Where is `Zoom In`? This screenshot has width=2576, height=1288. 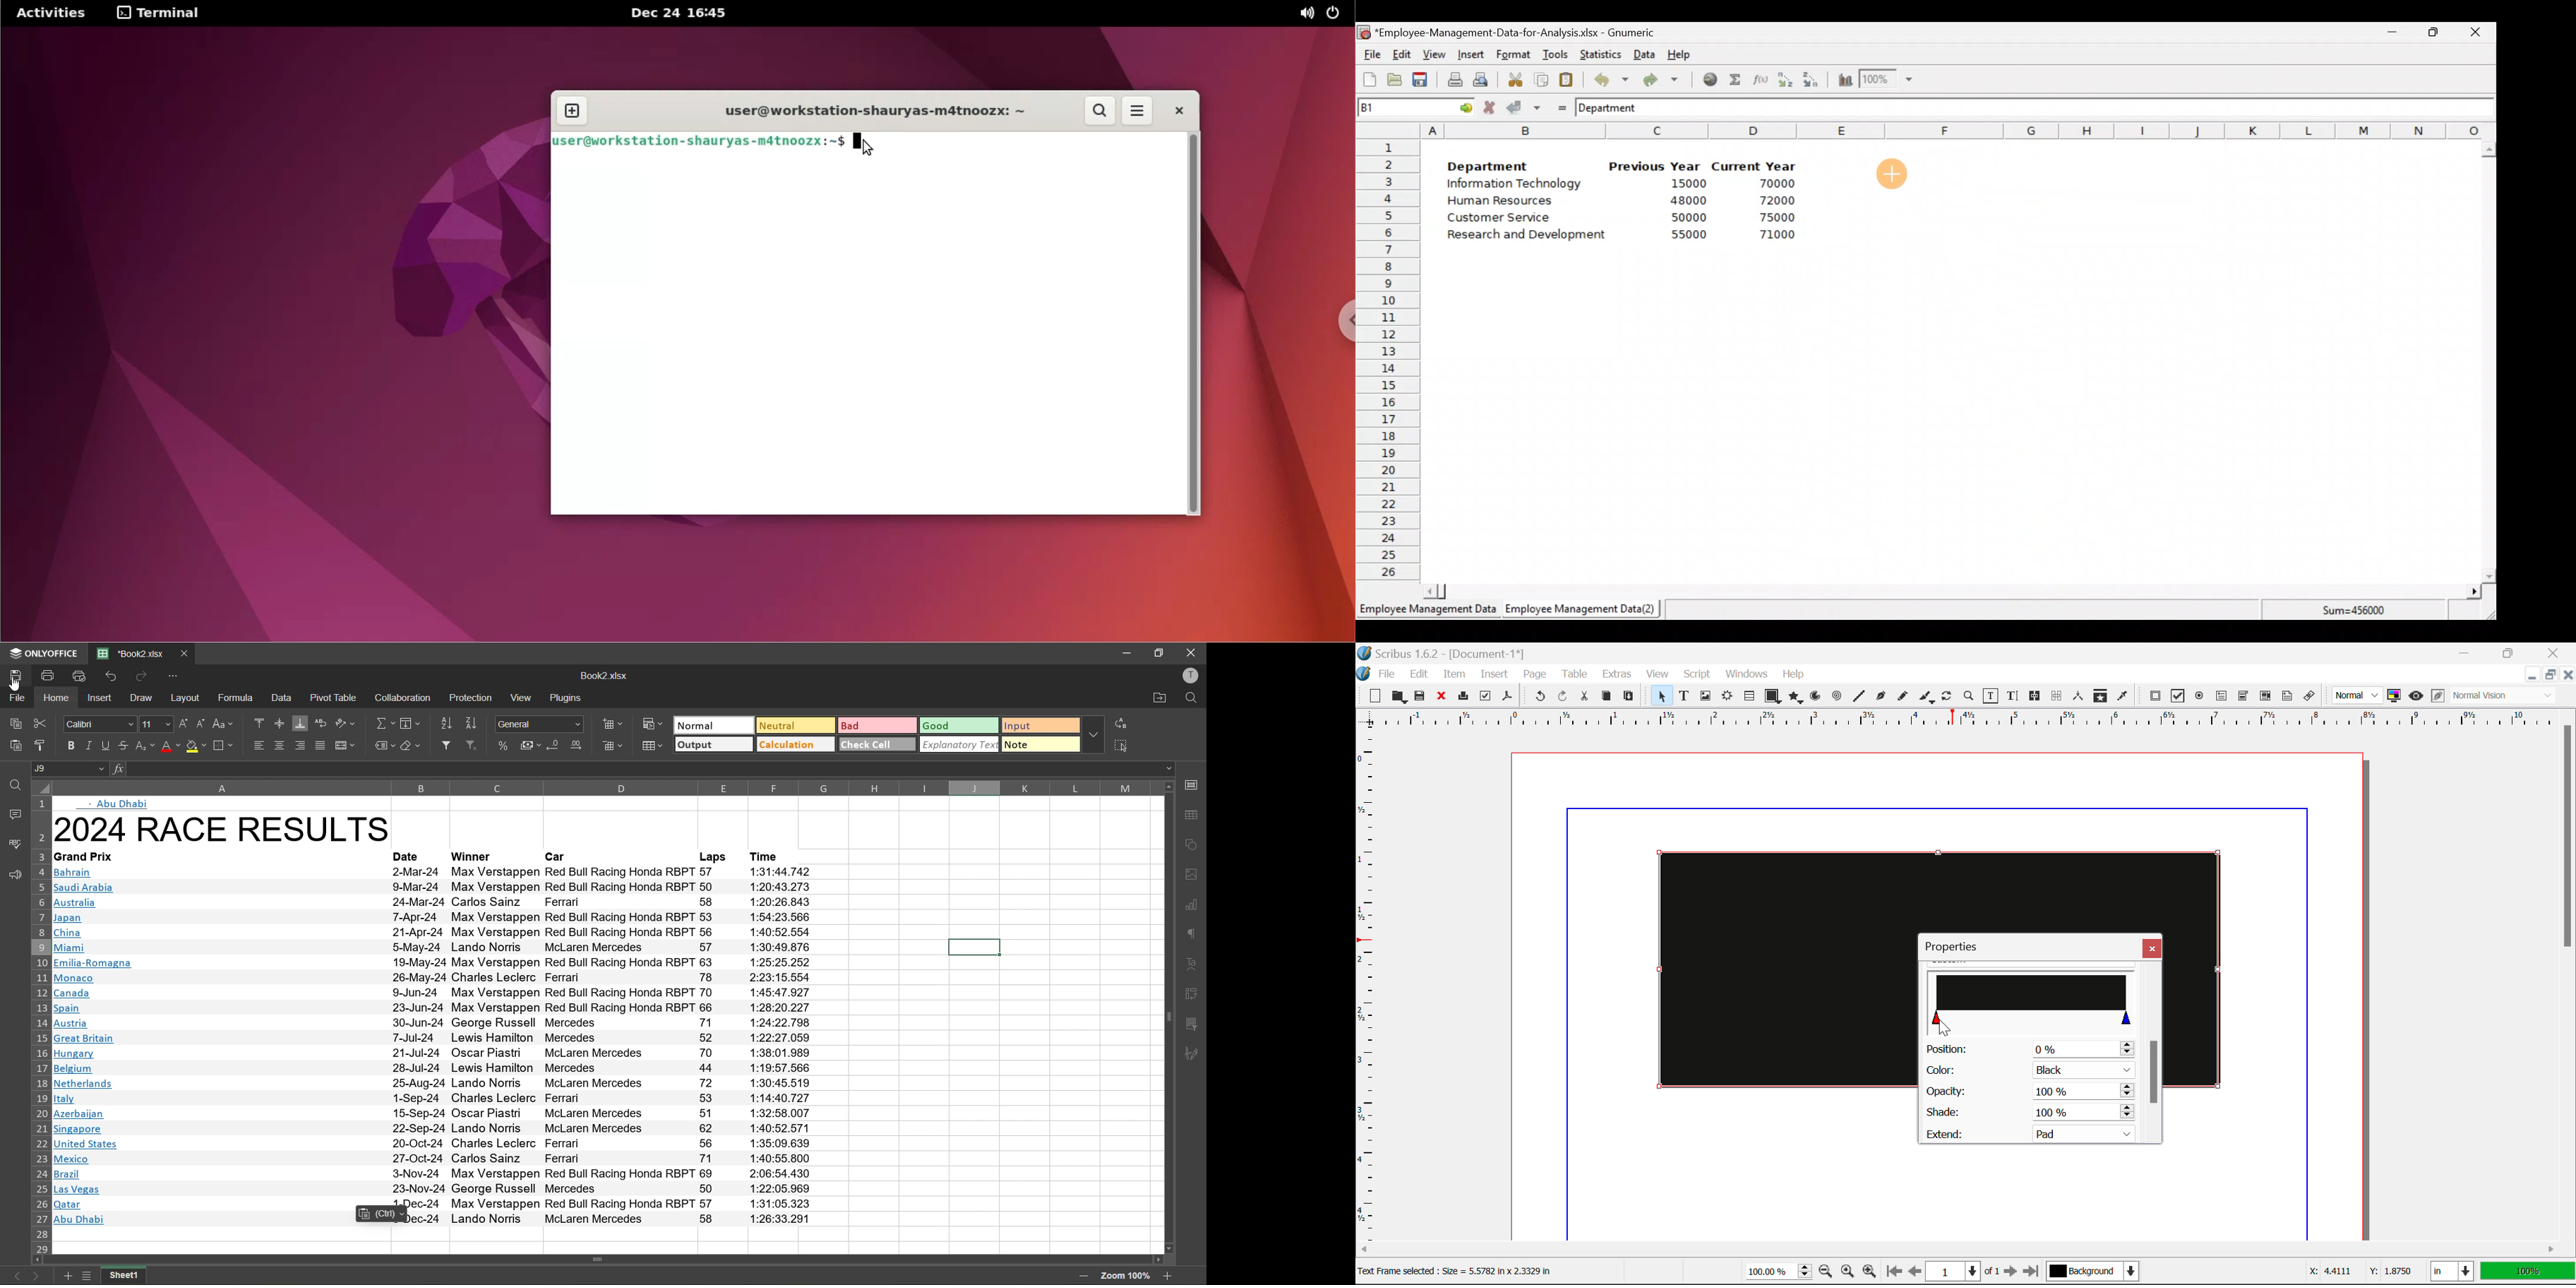 Zoom In is located at coordinates (1870, 1273).